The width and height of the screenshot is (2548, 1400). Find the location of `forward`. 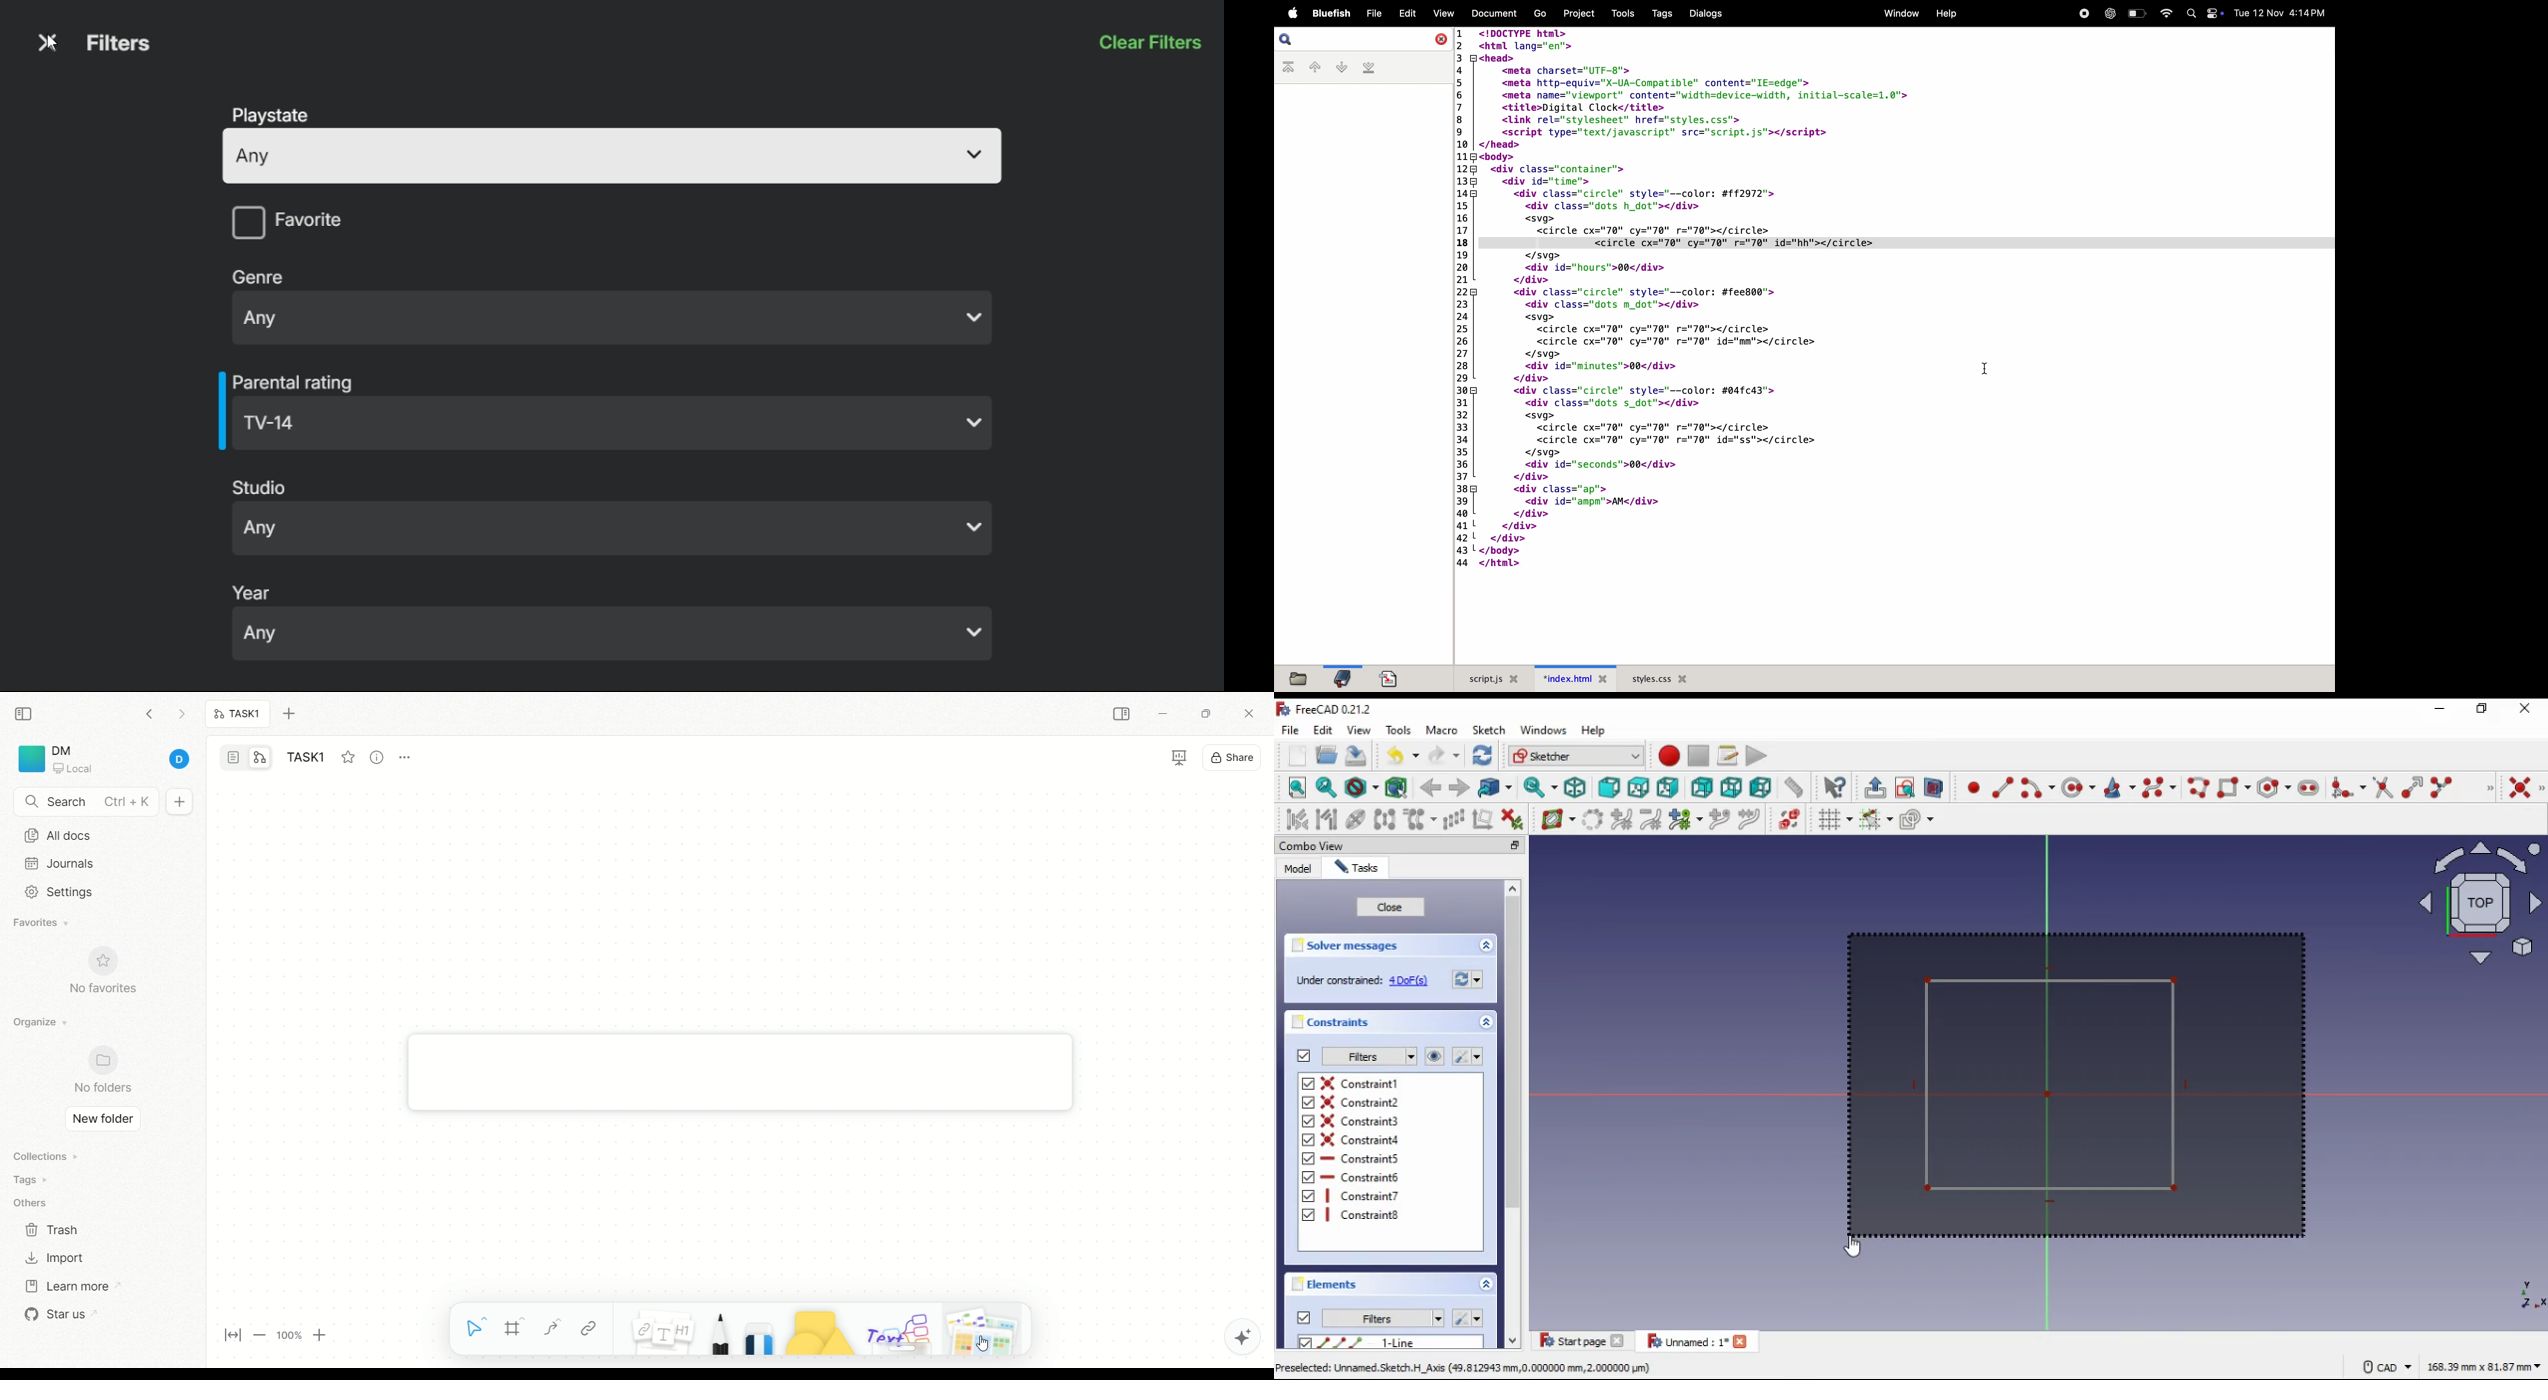

forward is located at coordinates (1459, 789).